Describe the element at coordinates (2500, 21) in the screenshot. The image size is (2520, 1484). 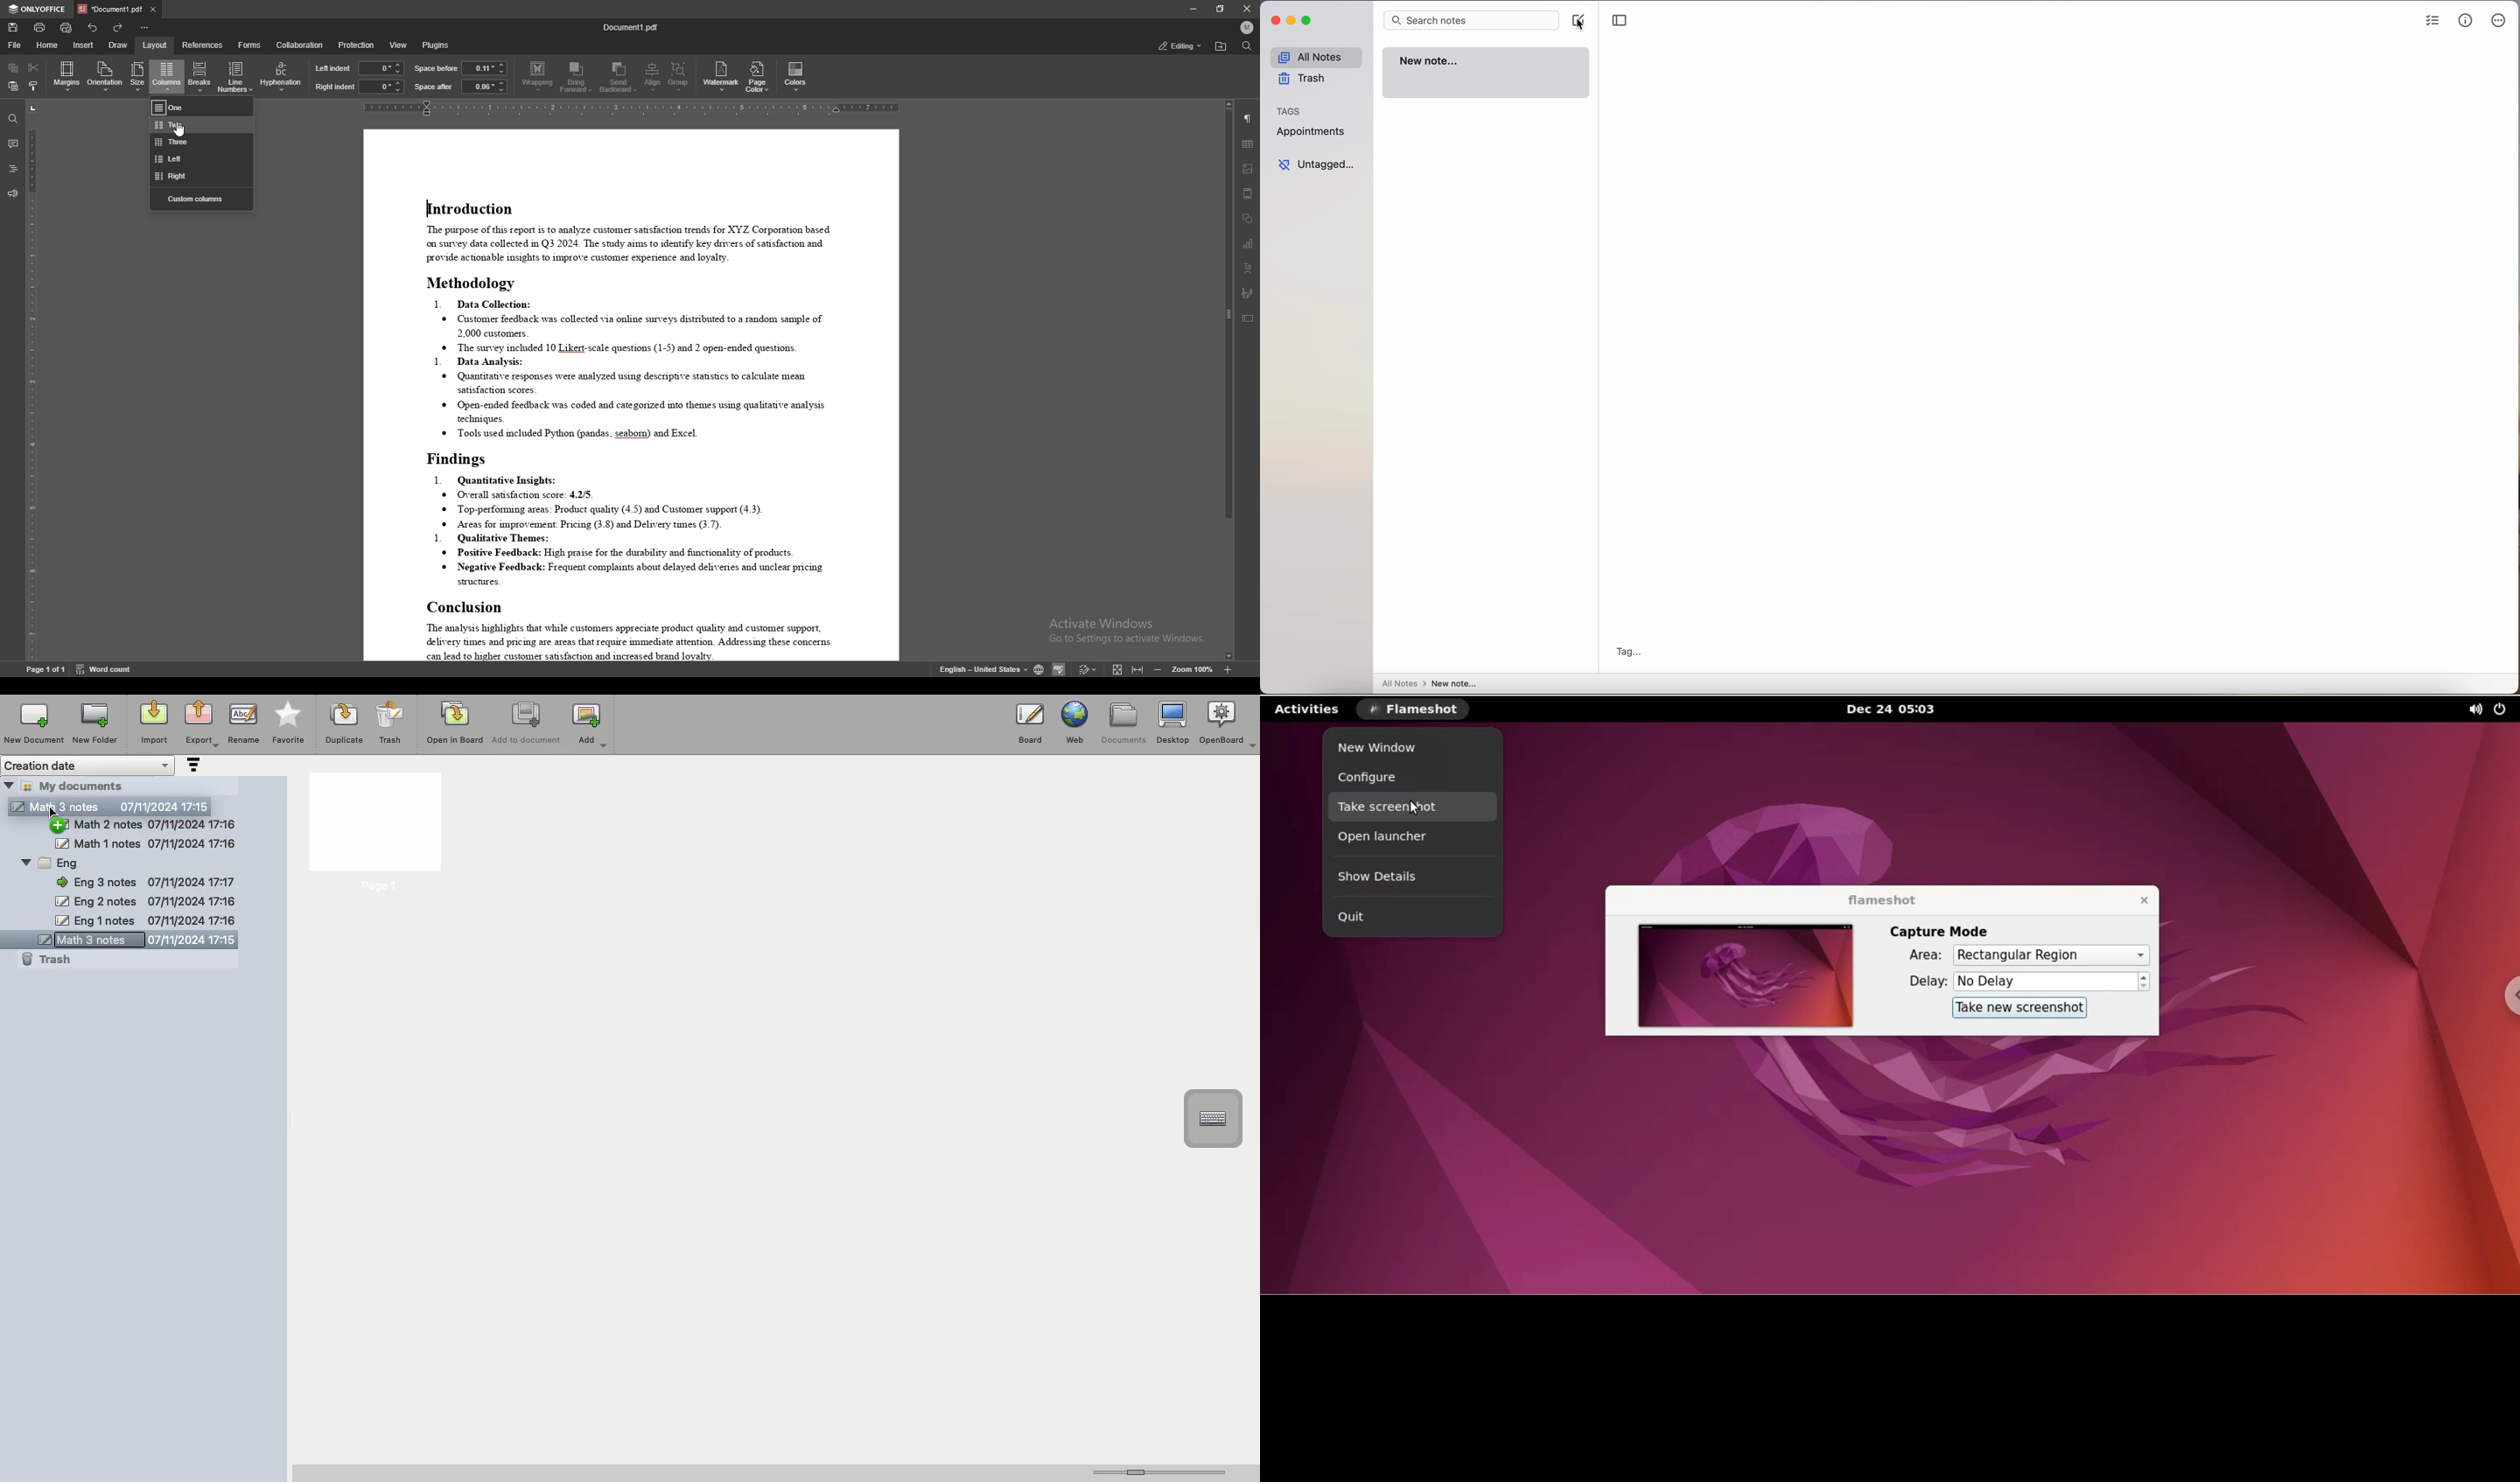
I see `more options` at that location.